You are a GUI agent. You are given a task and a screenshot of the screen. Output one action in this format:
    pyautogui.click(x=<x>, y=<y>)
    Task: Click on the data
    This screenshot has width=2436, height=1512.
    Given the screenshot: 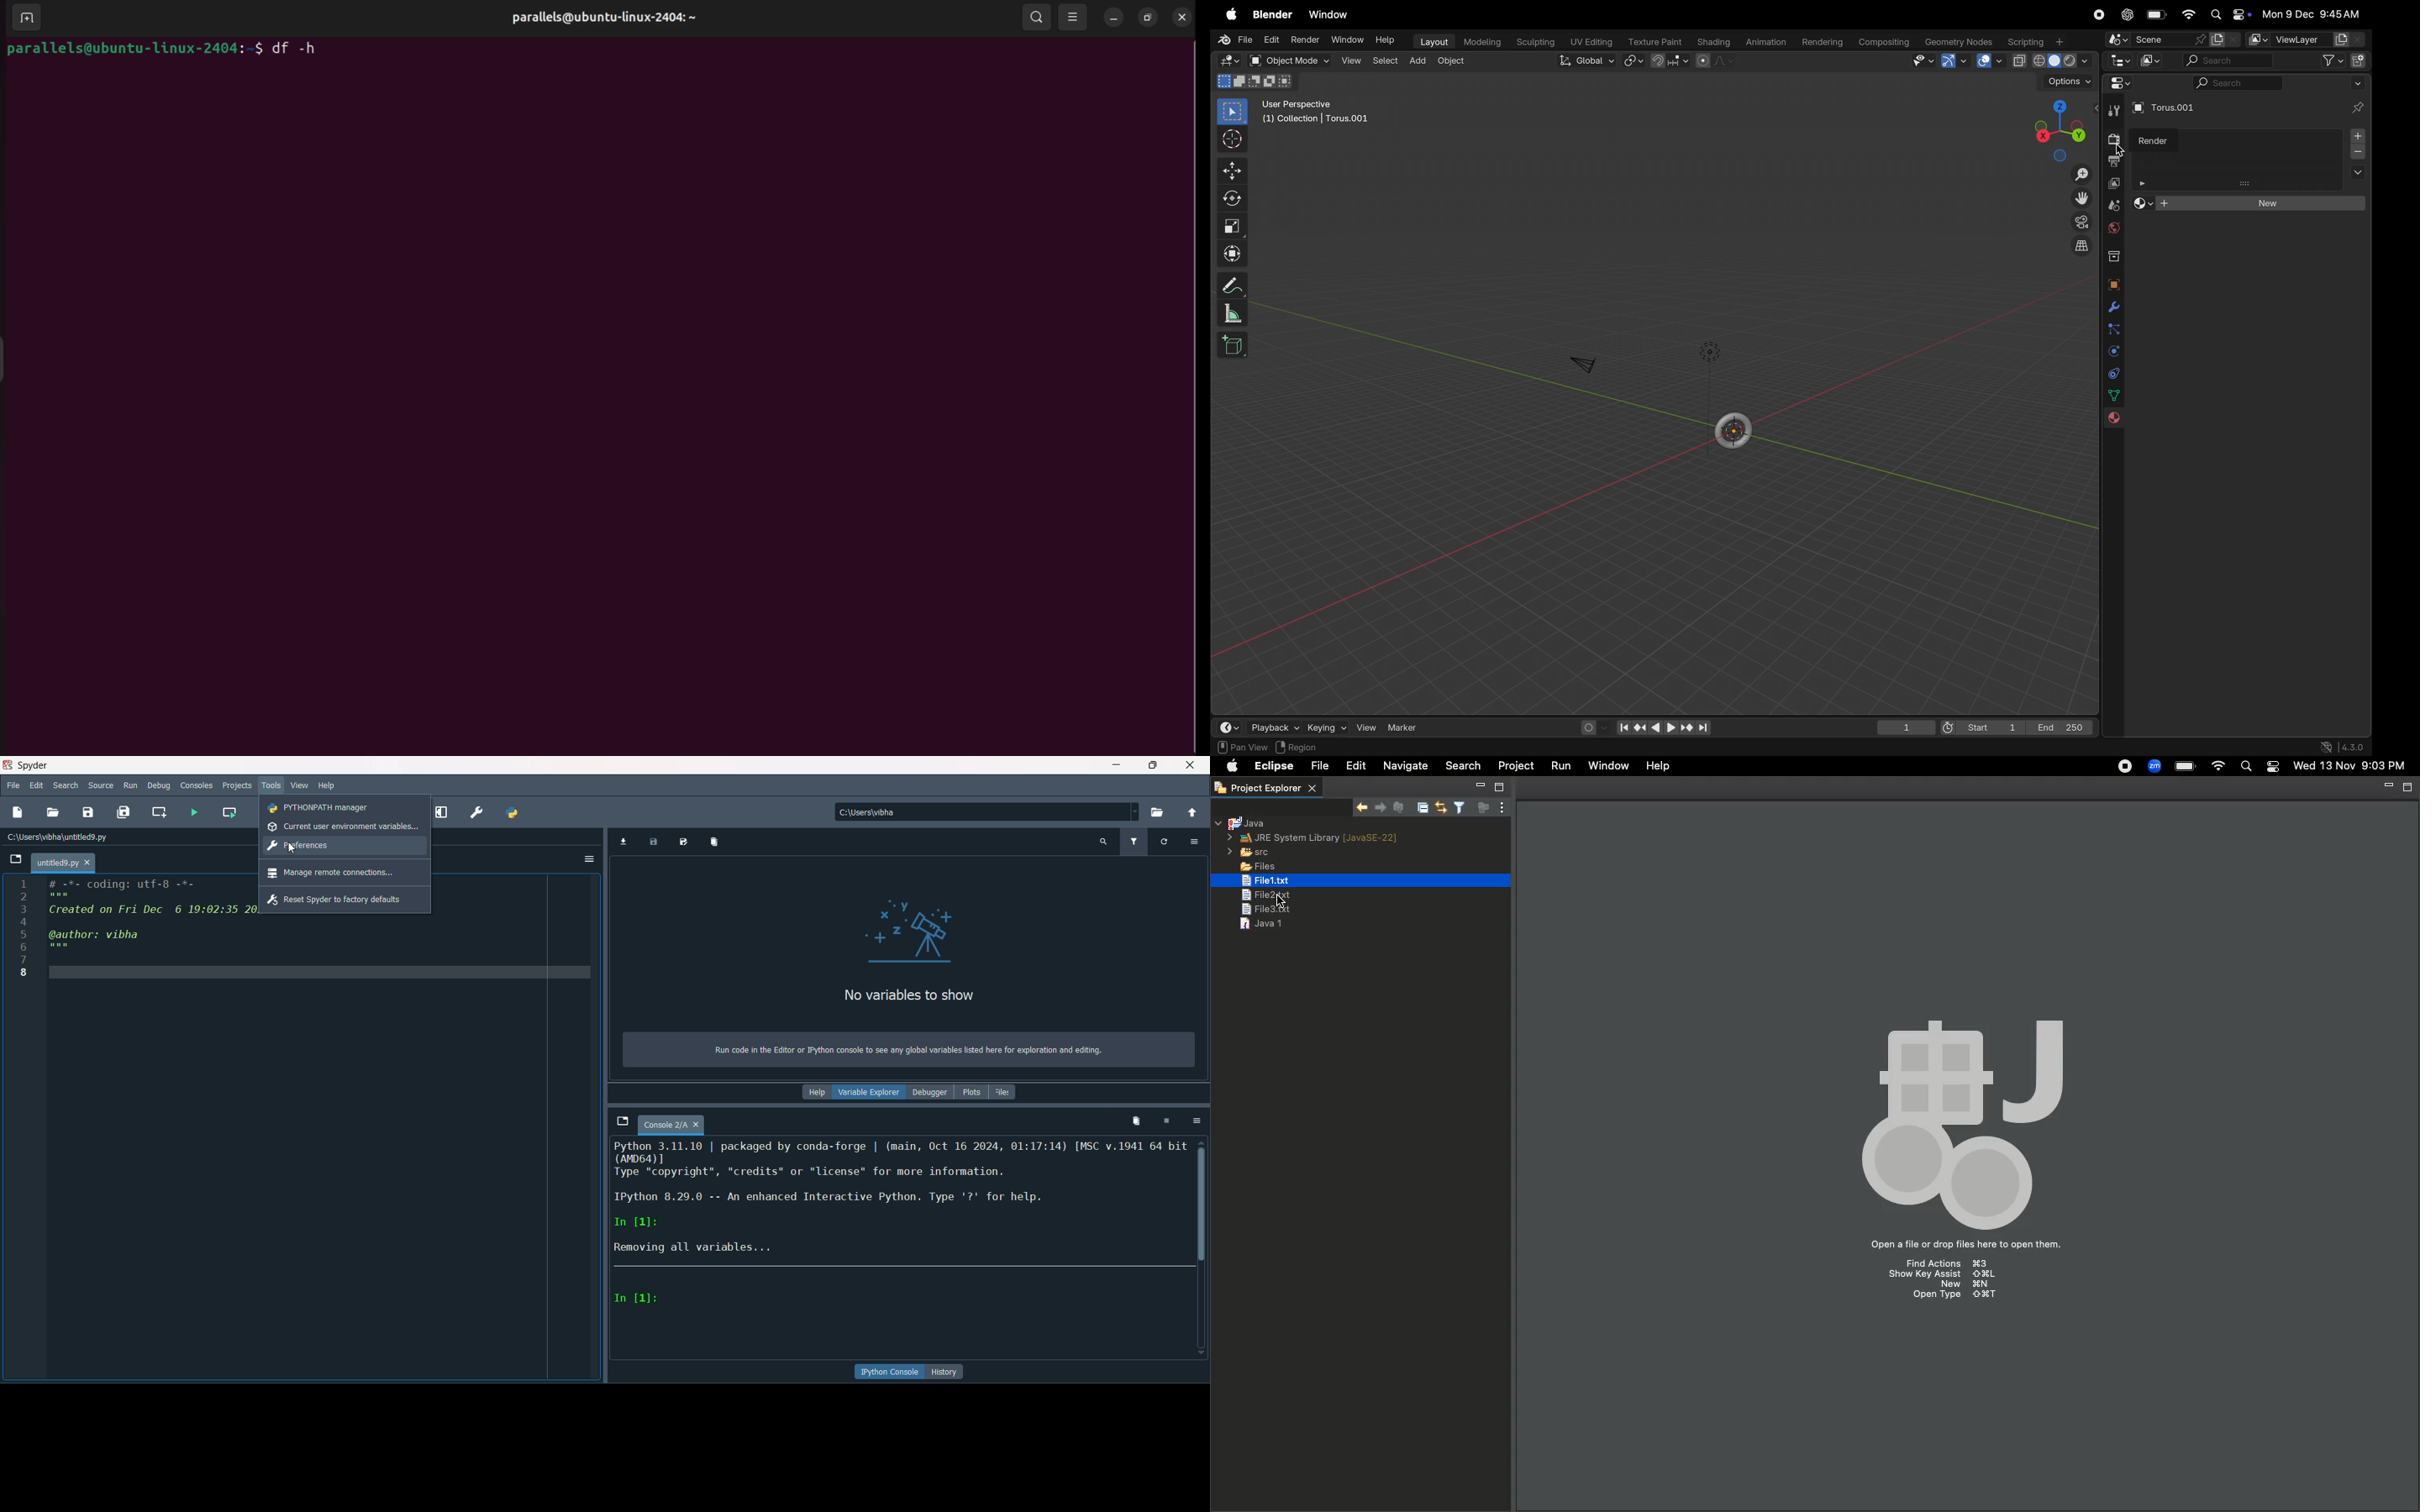 What is the action you would take?
    pyautogui.click(x=2114, y=396)
    